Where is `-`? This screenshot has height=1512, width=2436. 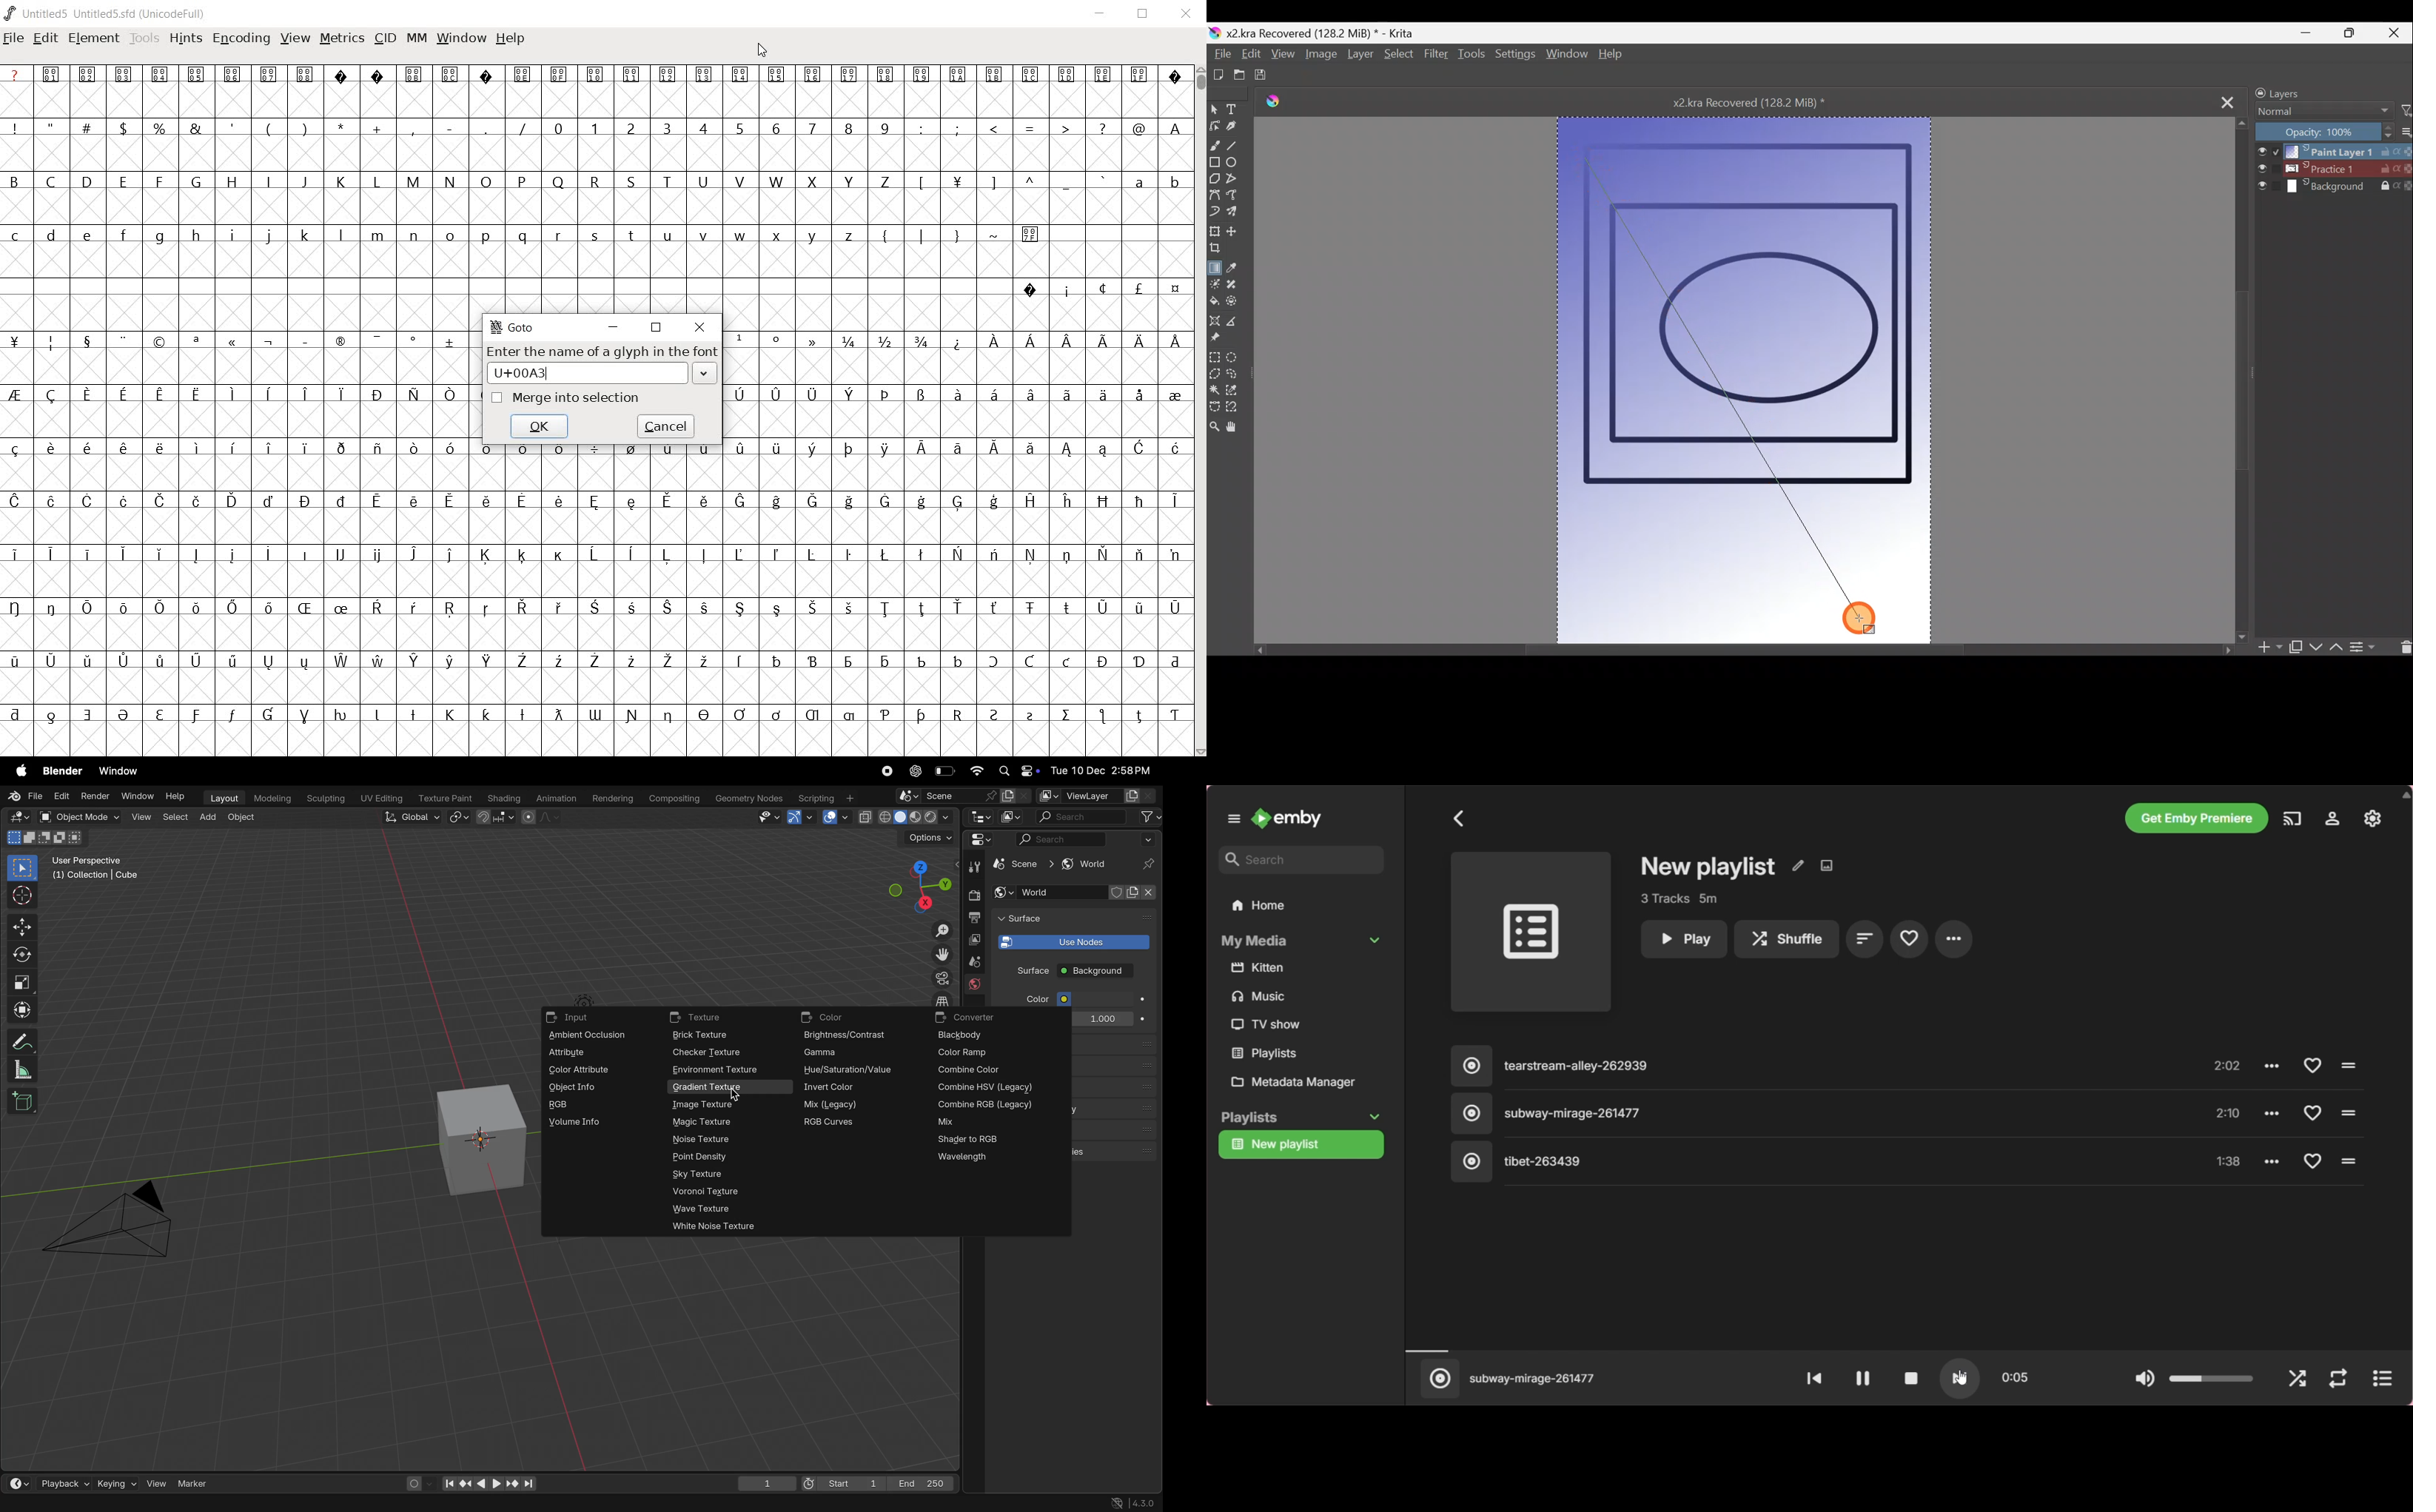
- is located at coordinates (449, 127).